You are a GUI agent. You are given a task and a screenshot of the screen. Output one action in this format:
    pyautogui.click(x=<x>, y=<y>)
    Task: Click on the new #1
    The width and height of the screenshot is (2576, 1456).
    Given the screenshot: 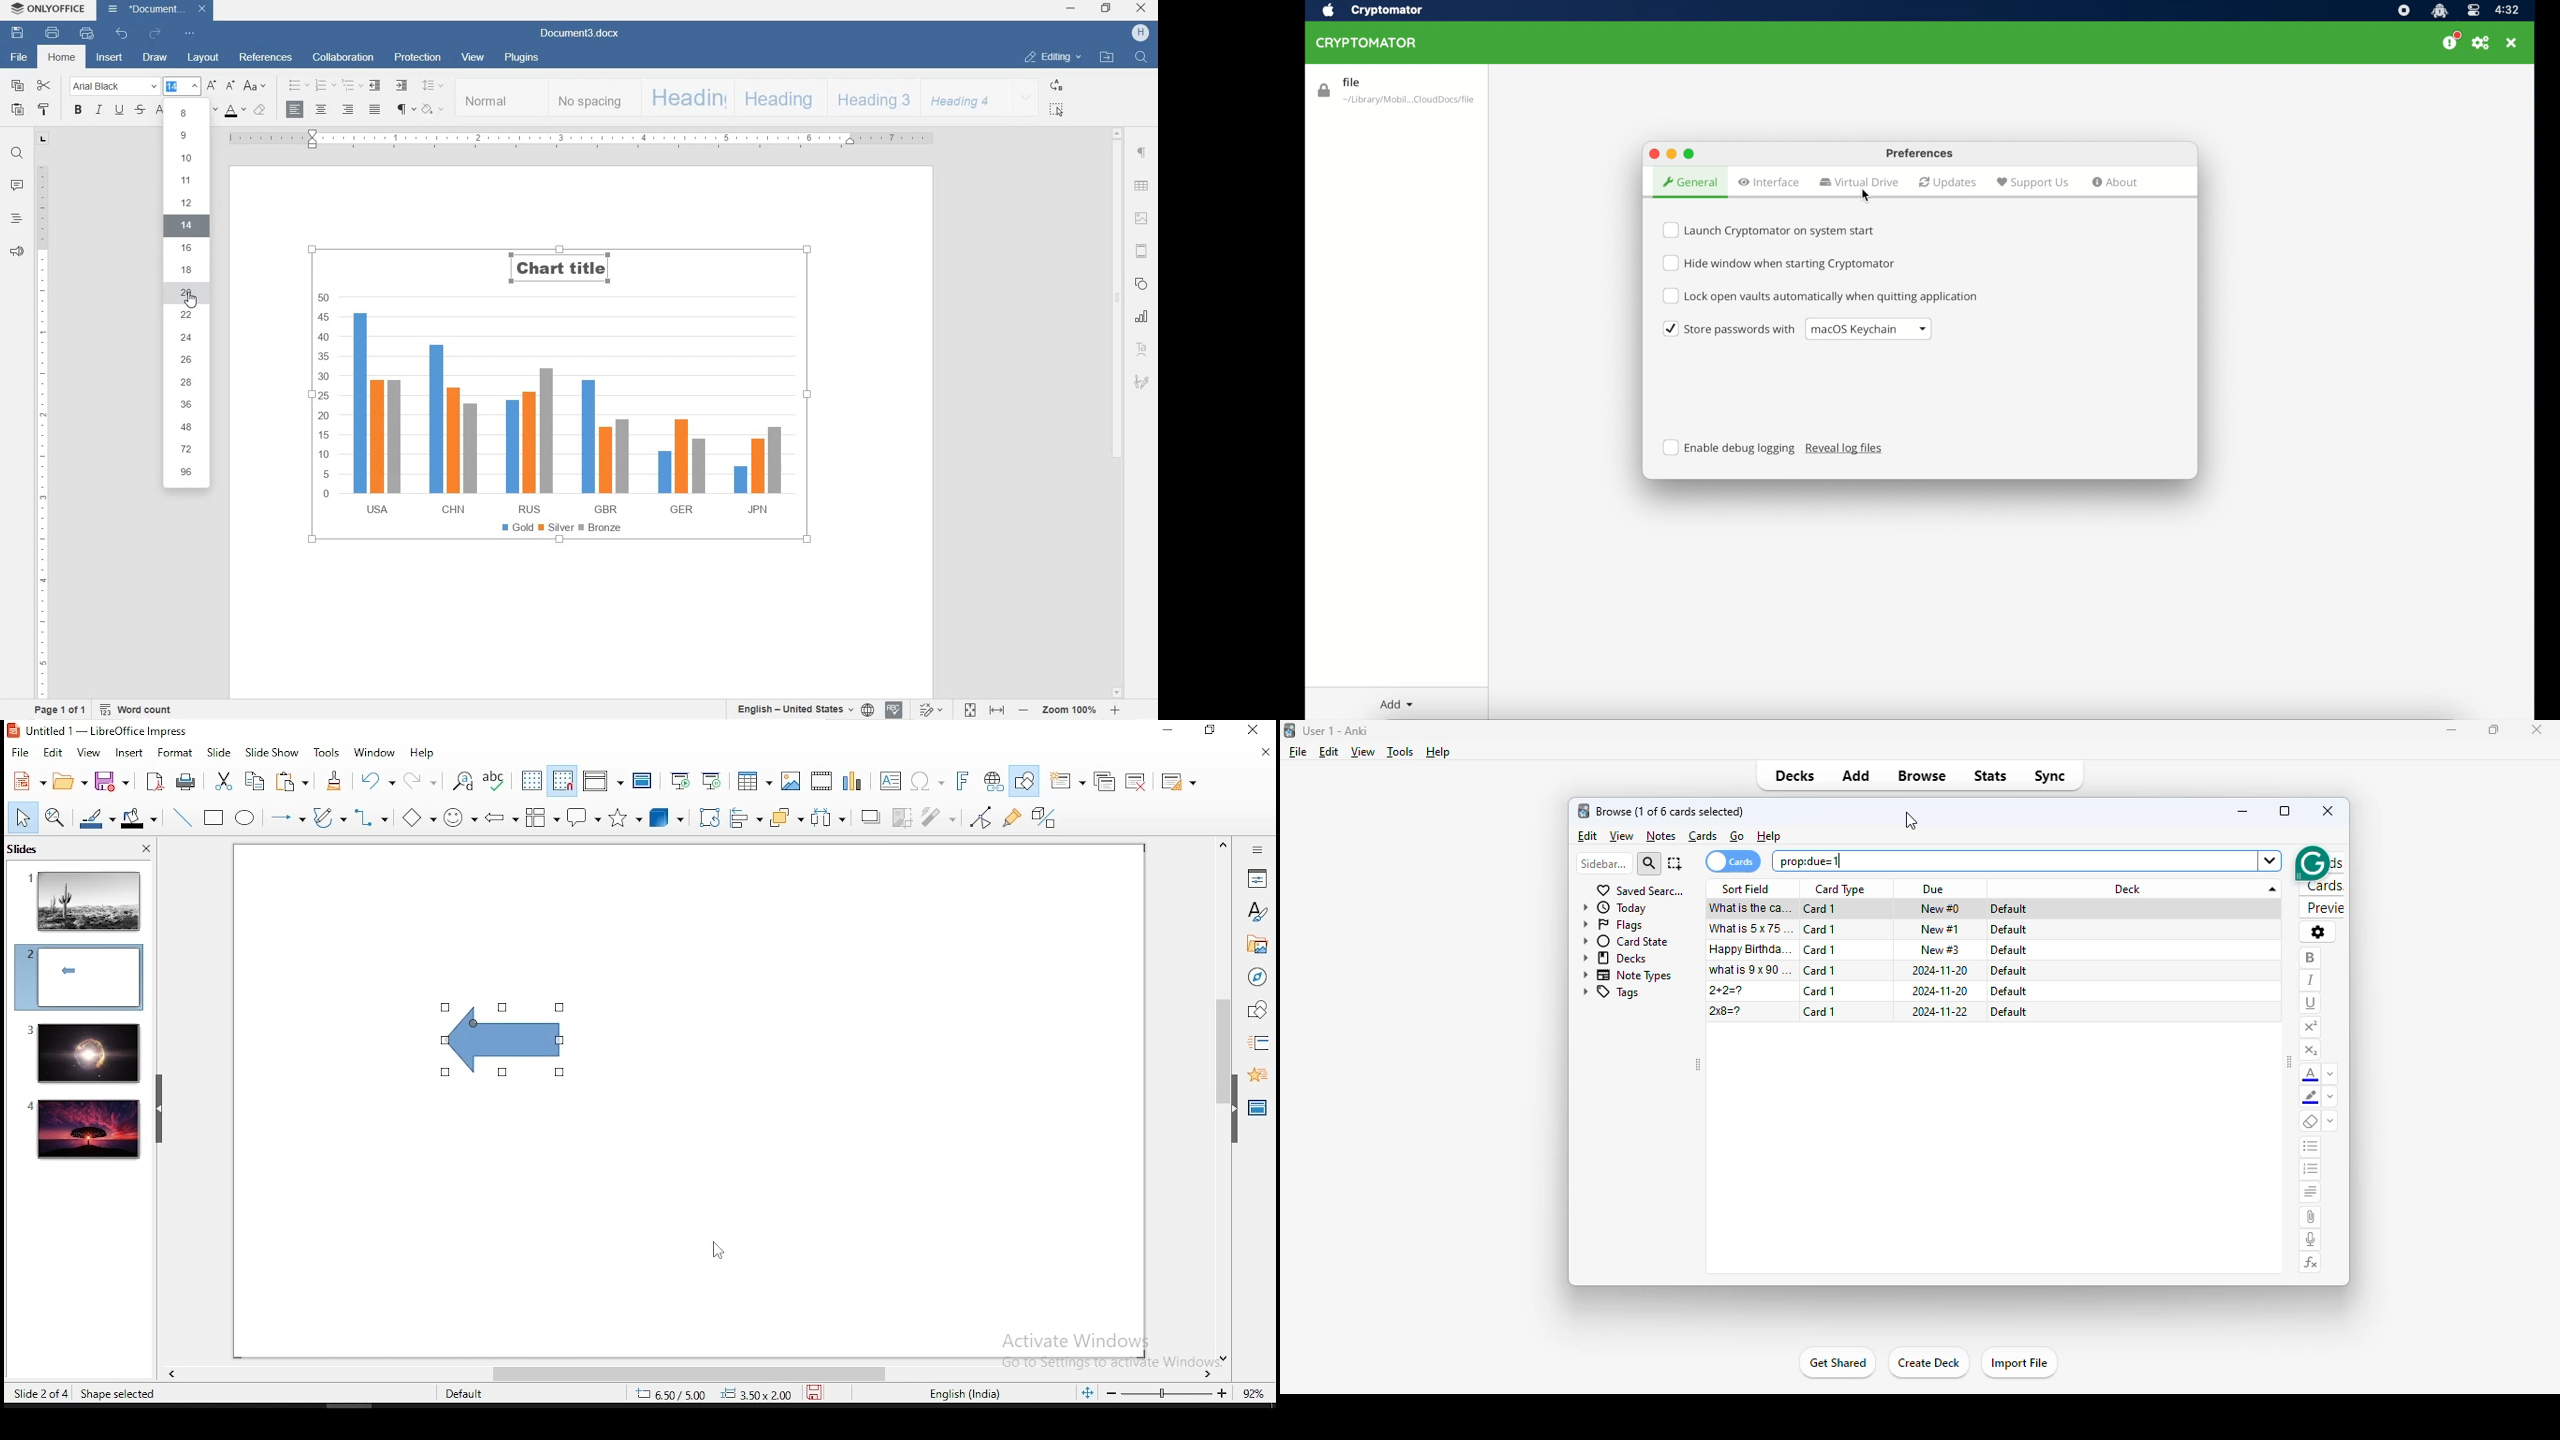 What is the action you would take?
    pyautogui.click(x=1941, y=930)
    